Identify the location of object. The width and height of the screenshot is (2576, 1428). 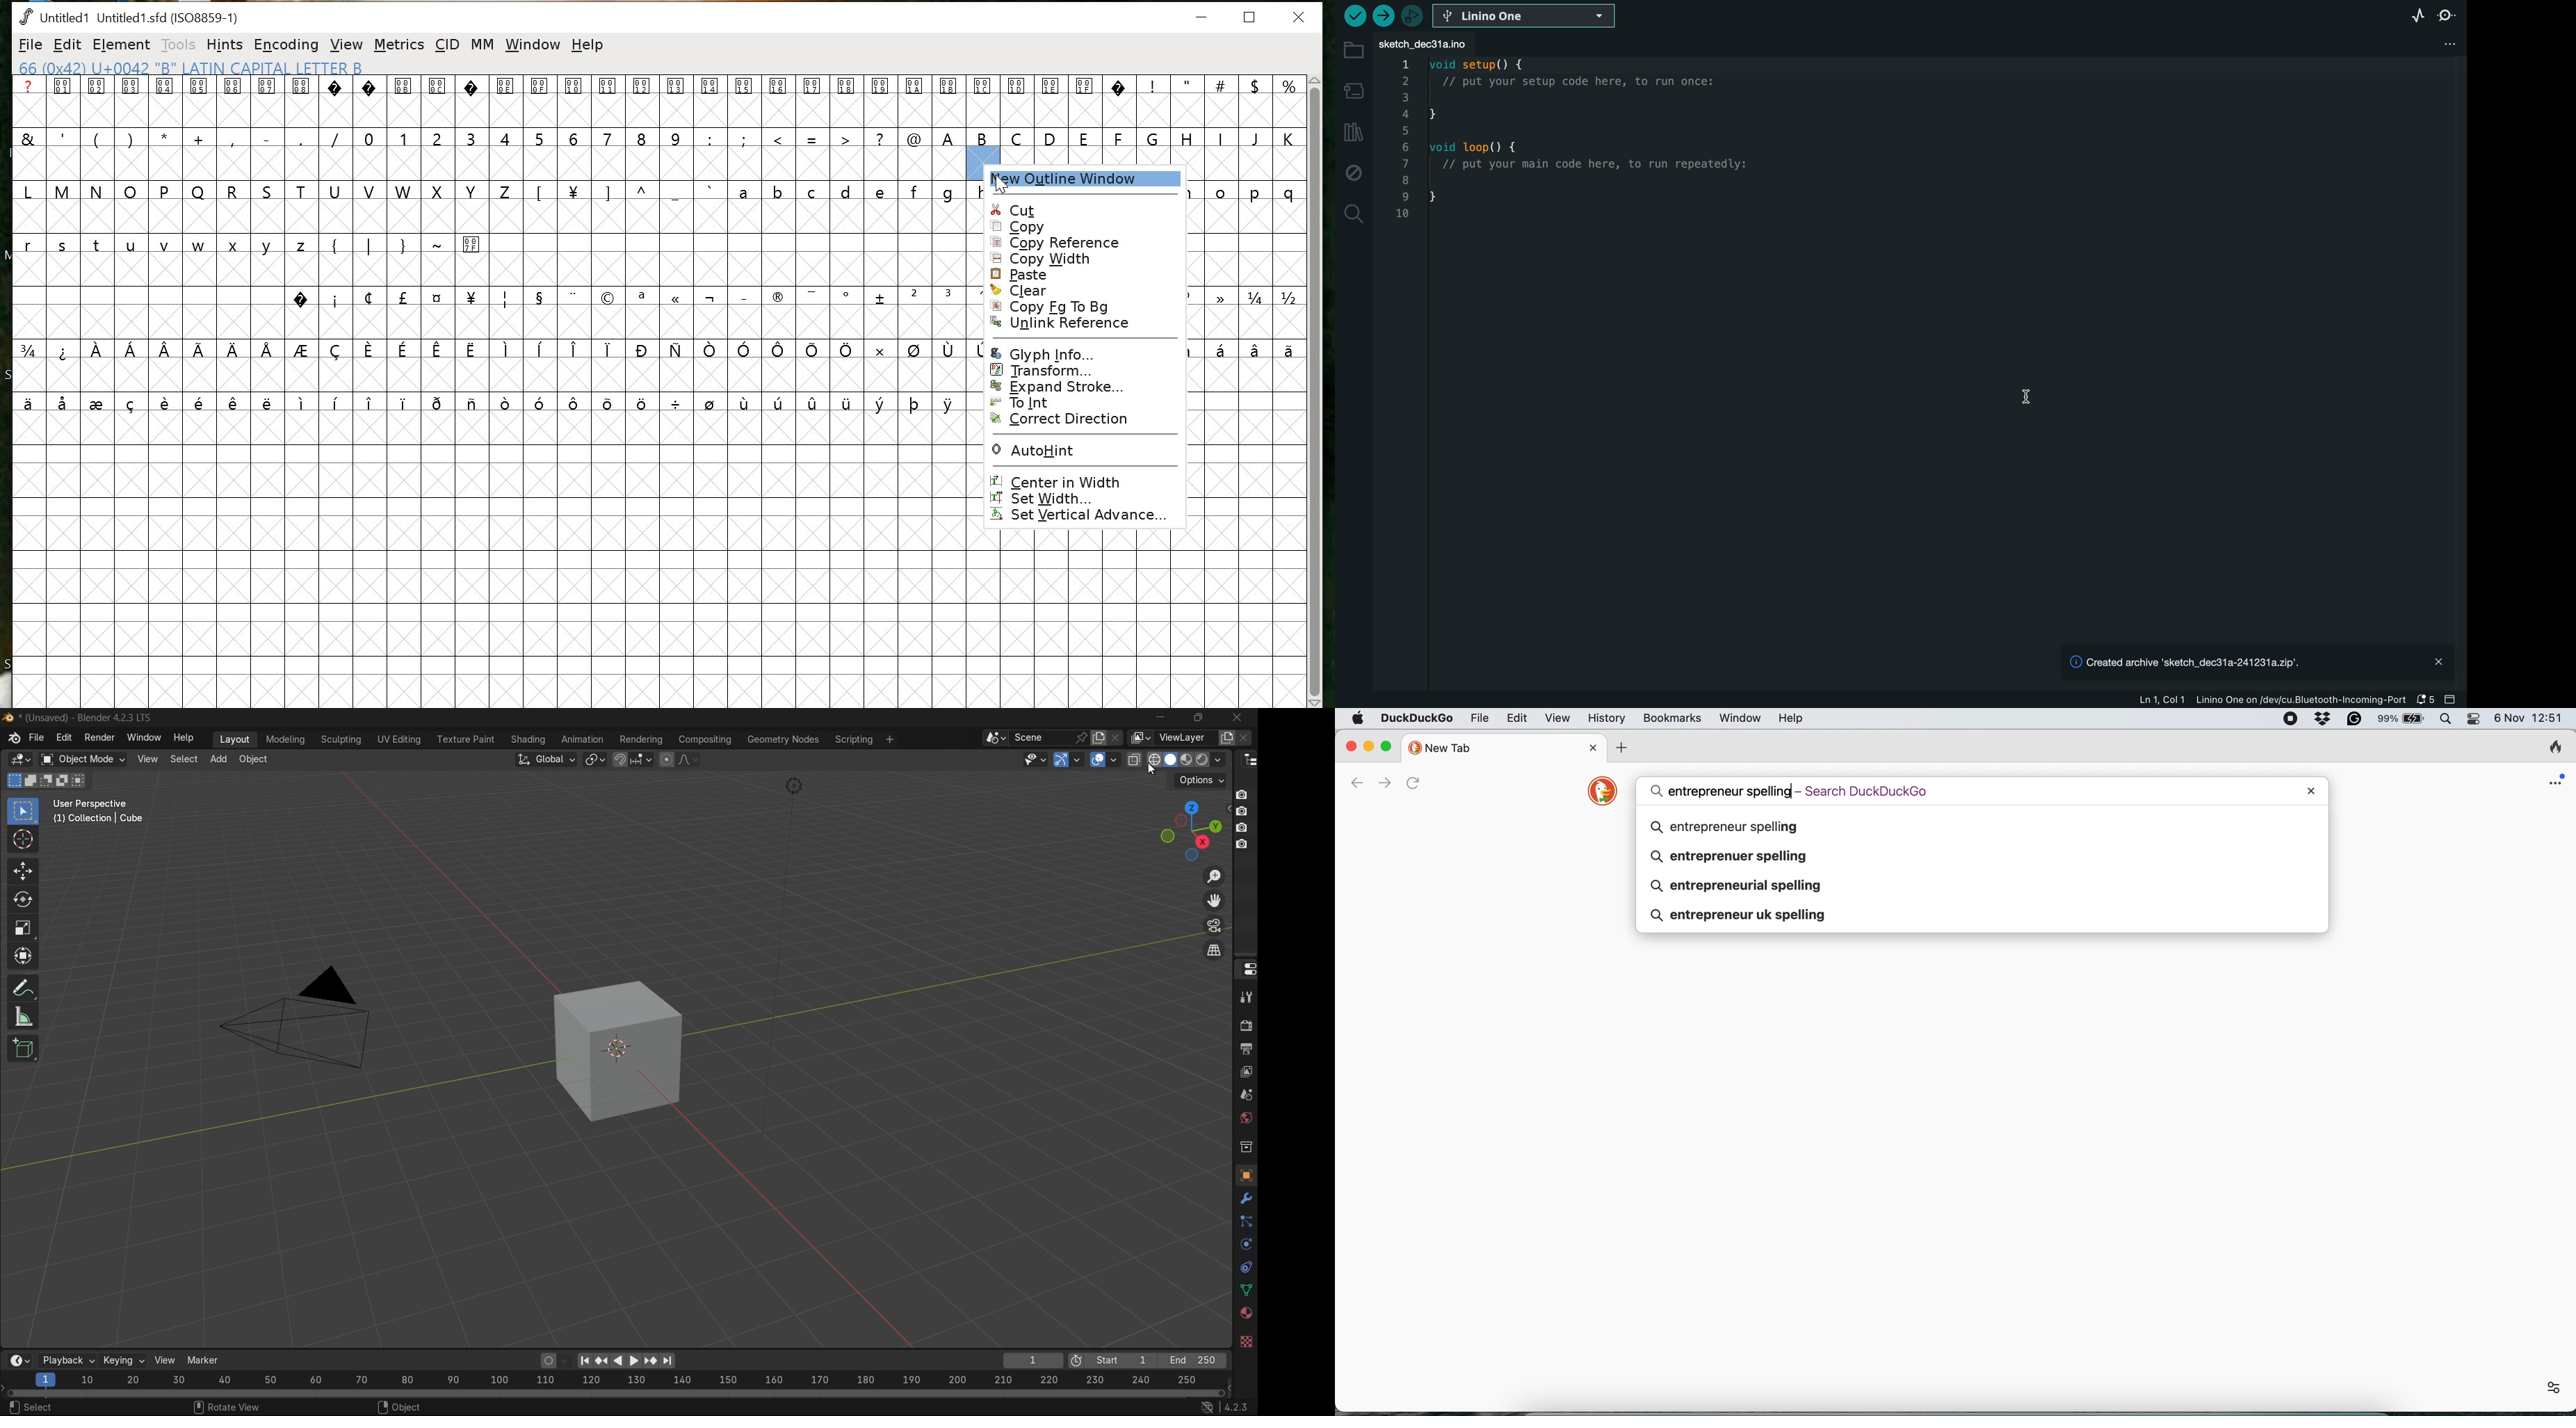
(1246, 1172).